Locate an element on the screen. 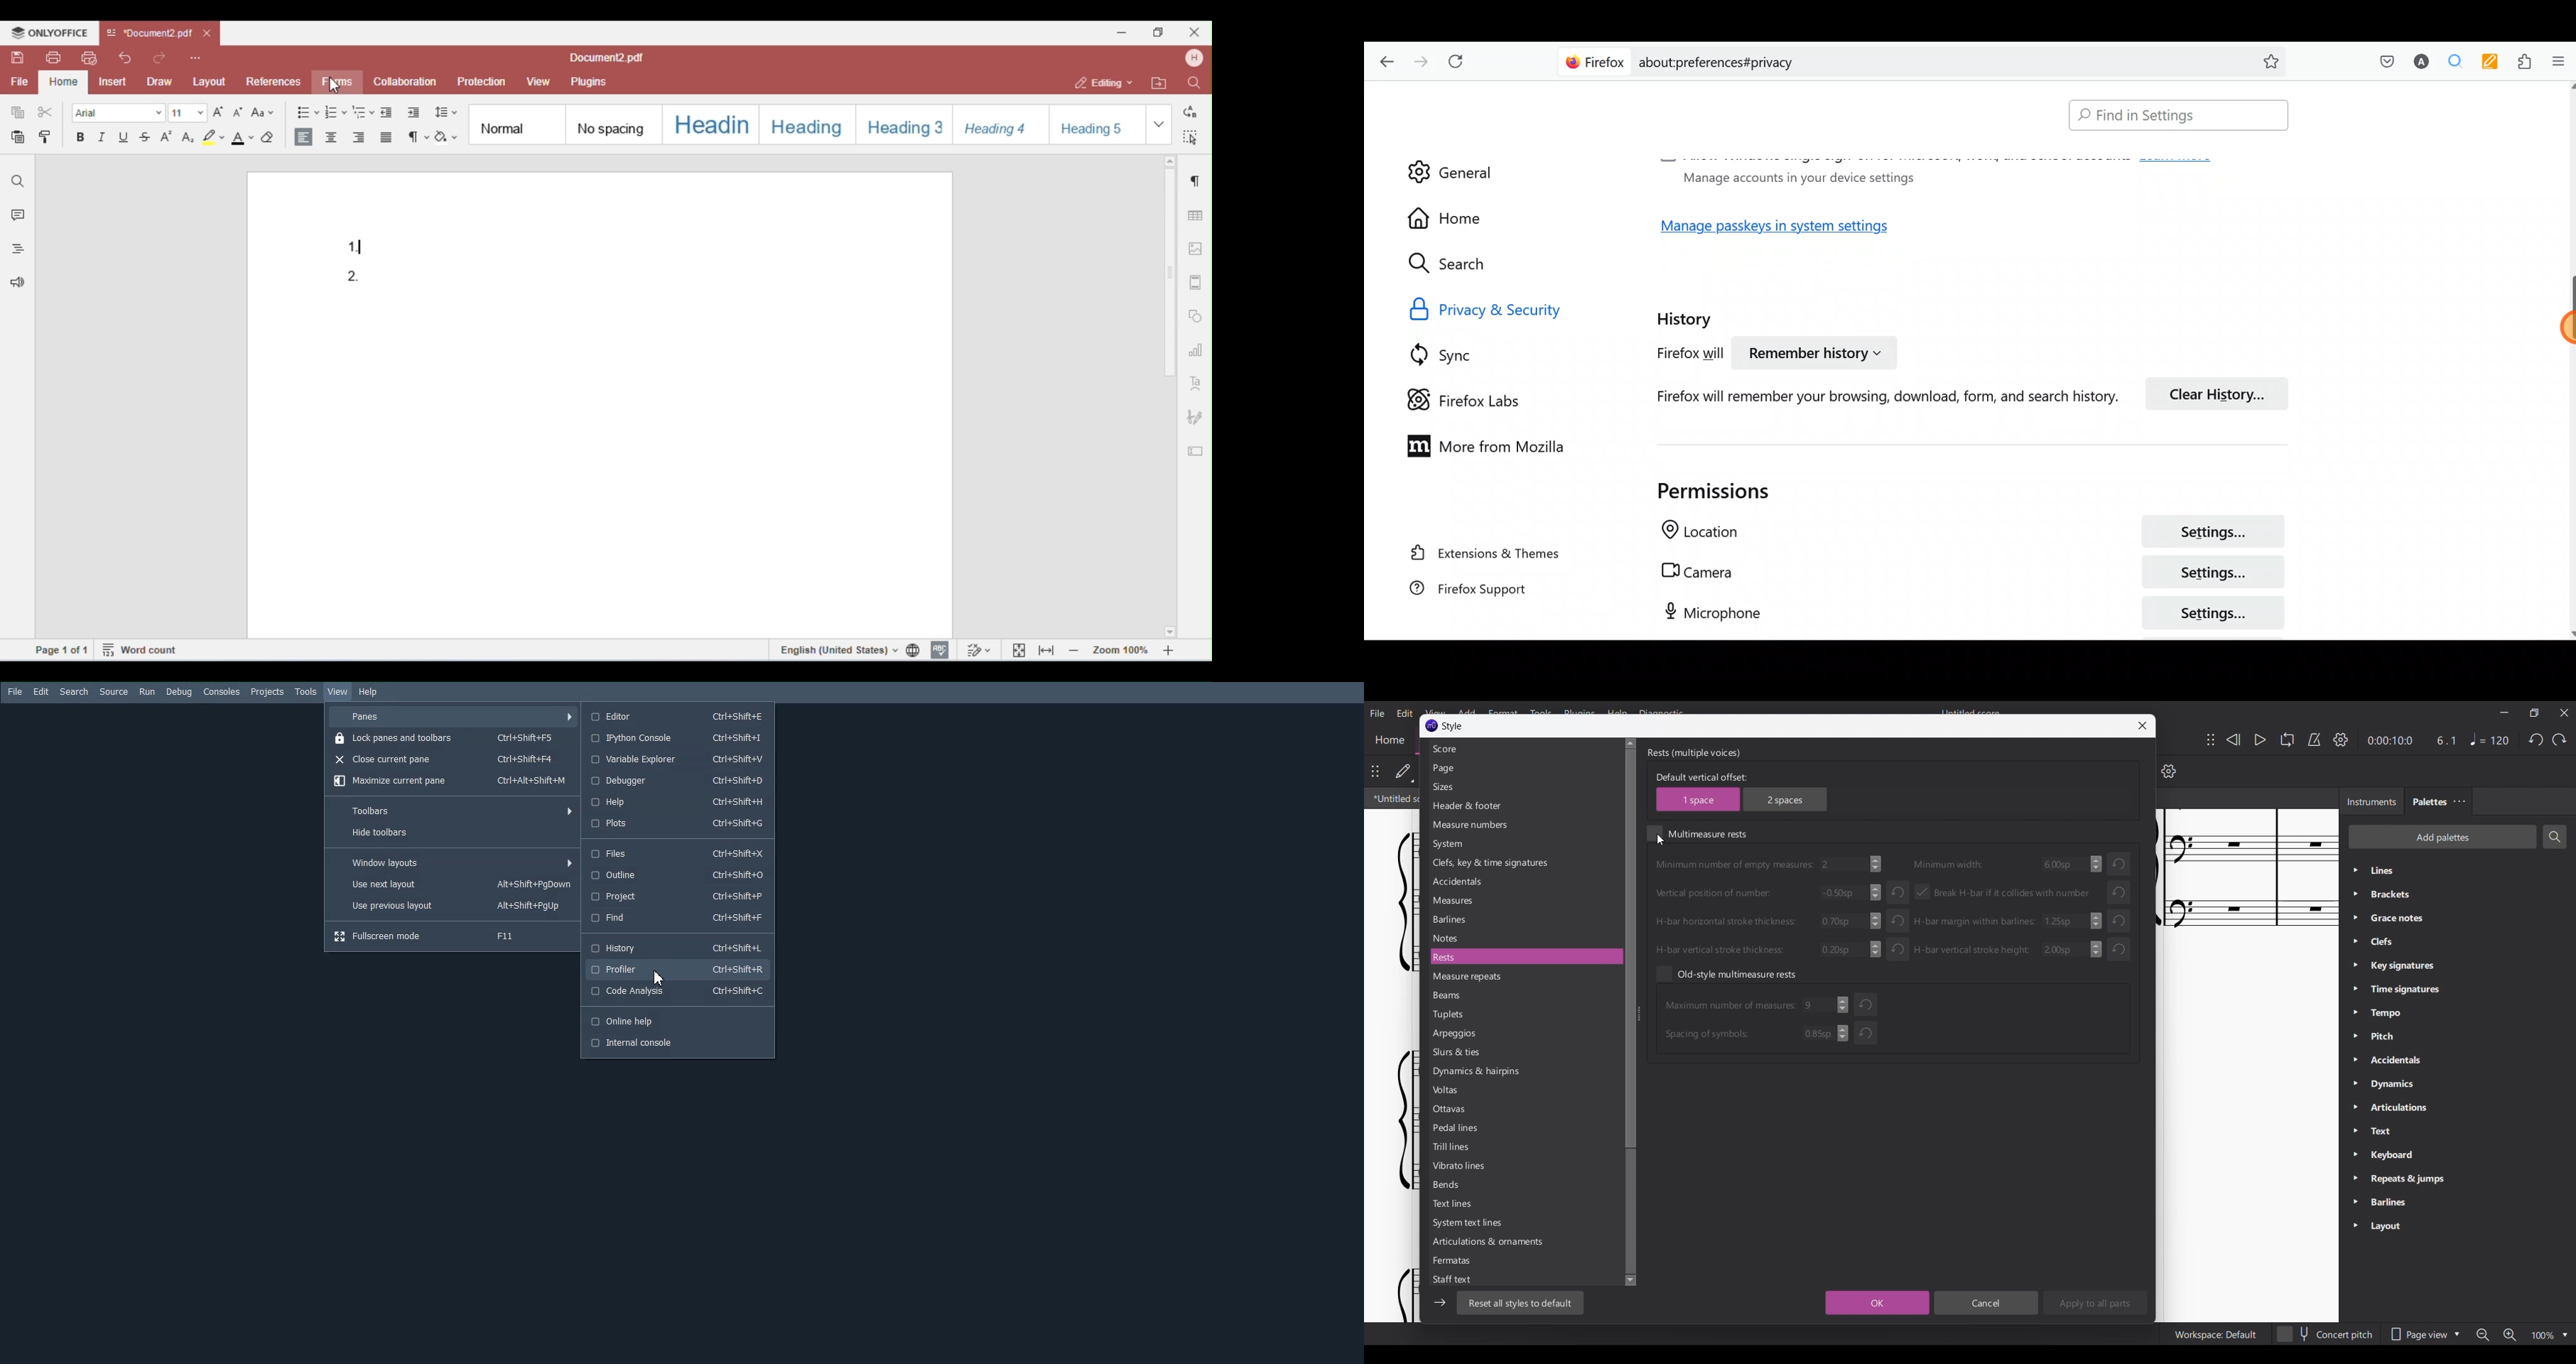  Fullscreen mode is located at coordinates (453, 936).